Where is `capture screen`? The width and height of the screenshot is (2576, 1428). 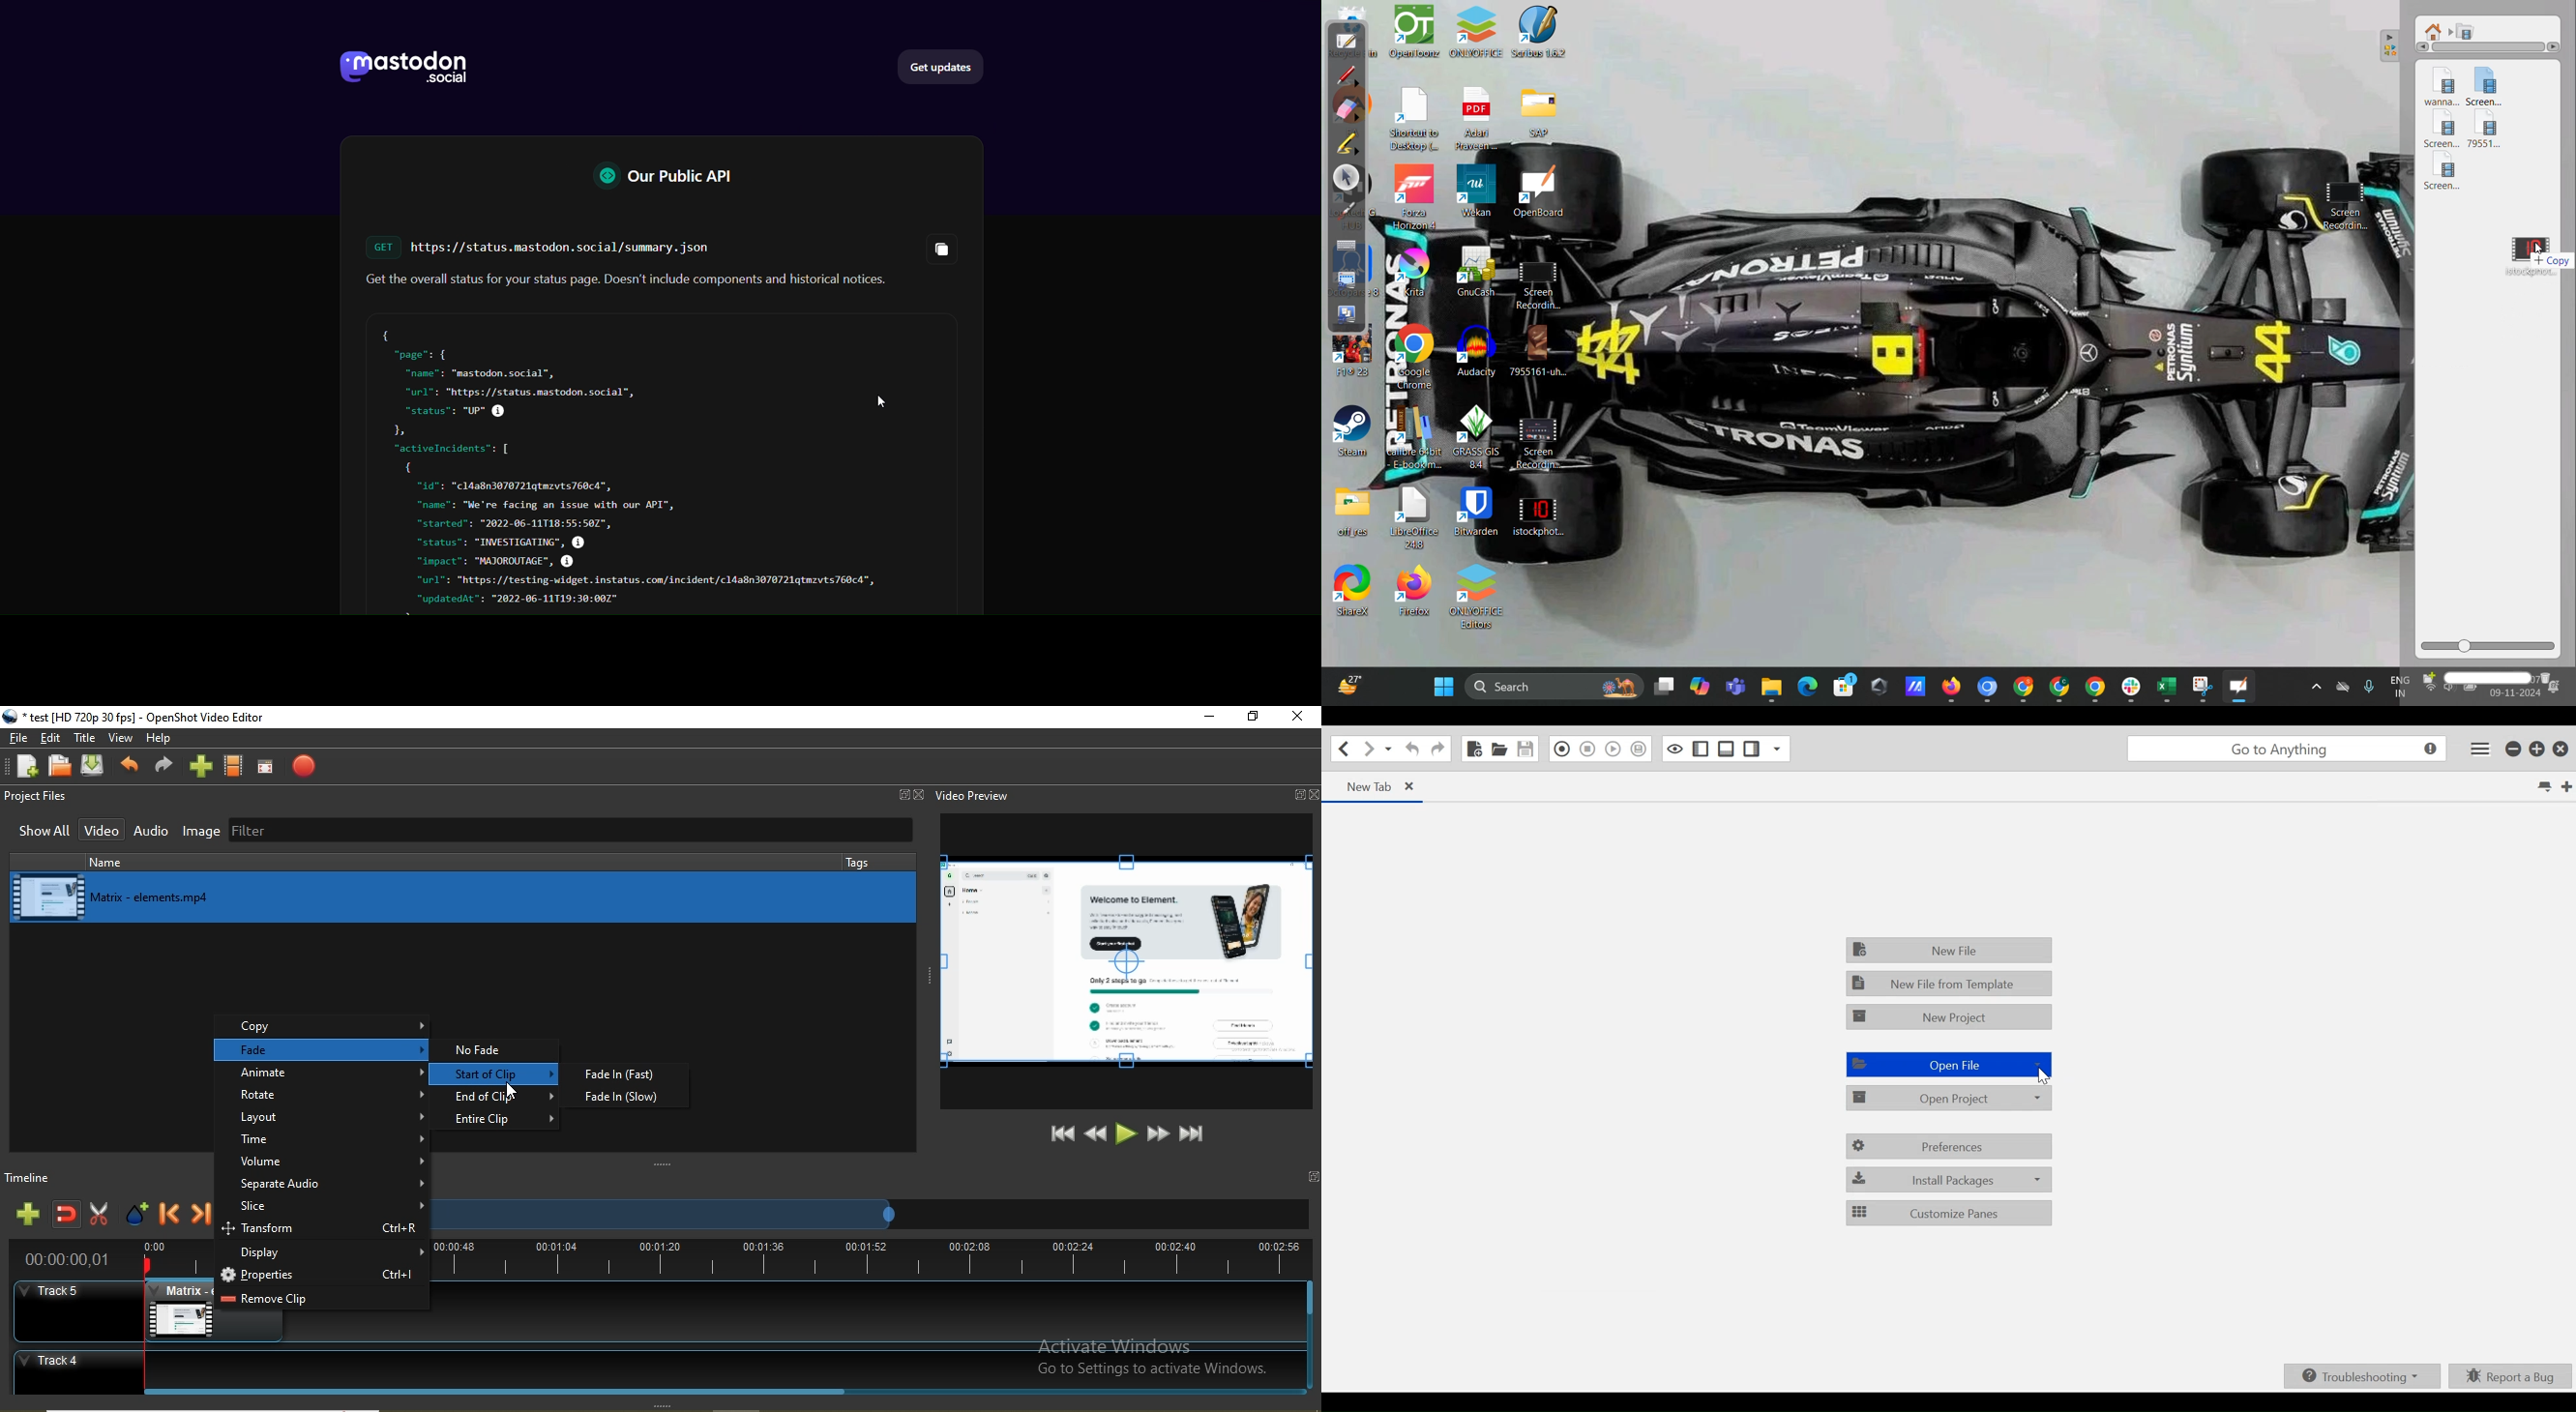
capture screen is located at coordinates (1346, 314).